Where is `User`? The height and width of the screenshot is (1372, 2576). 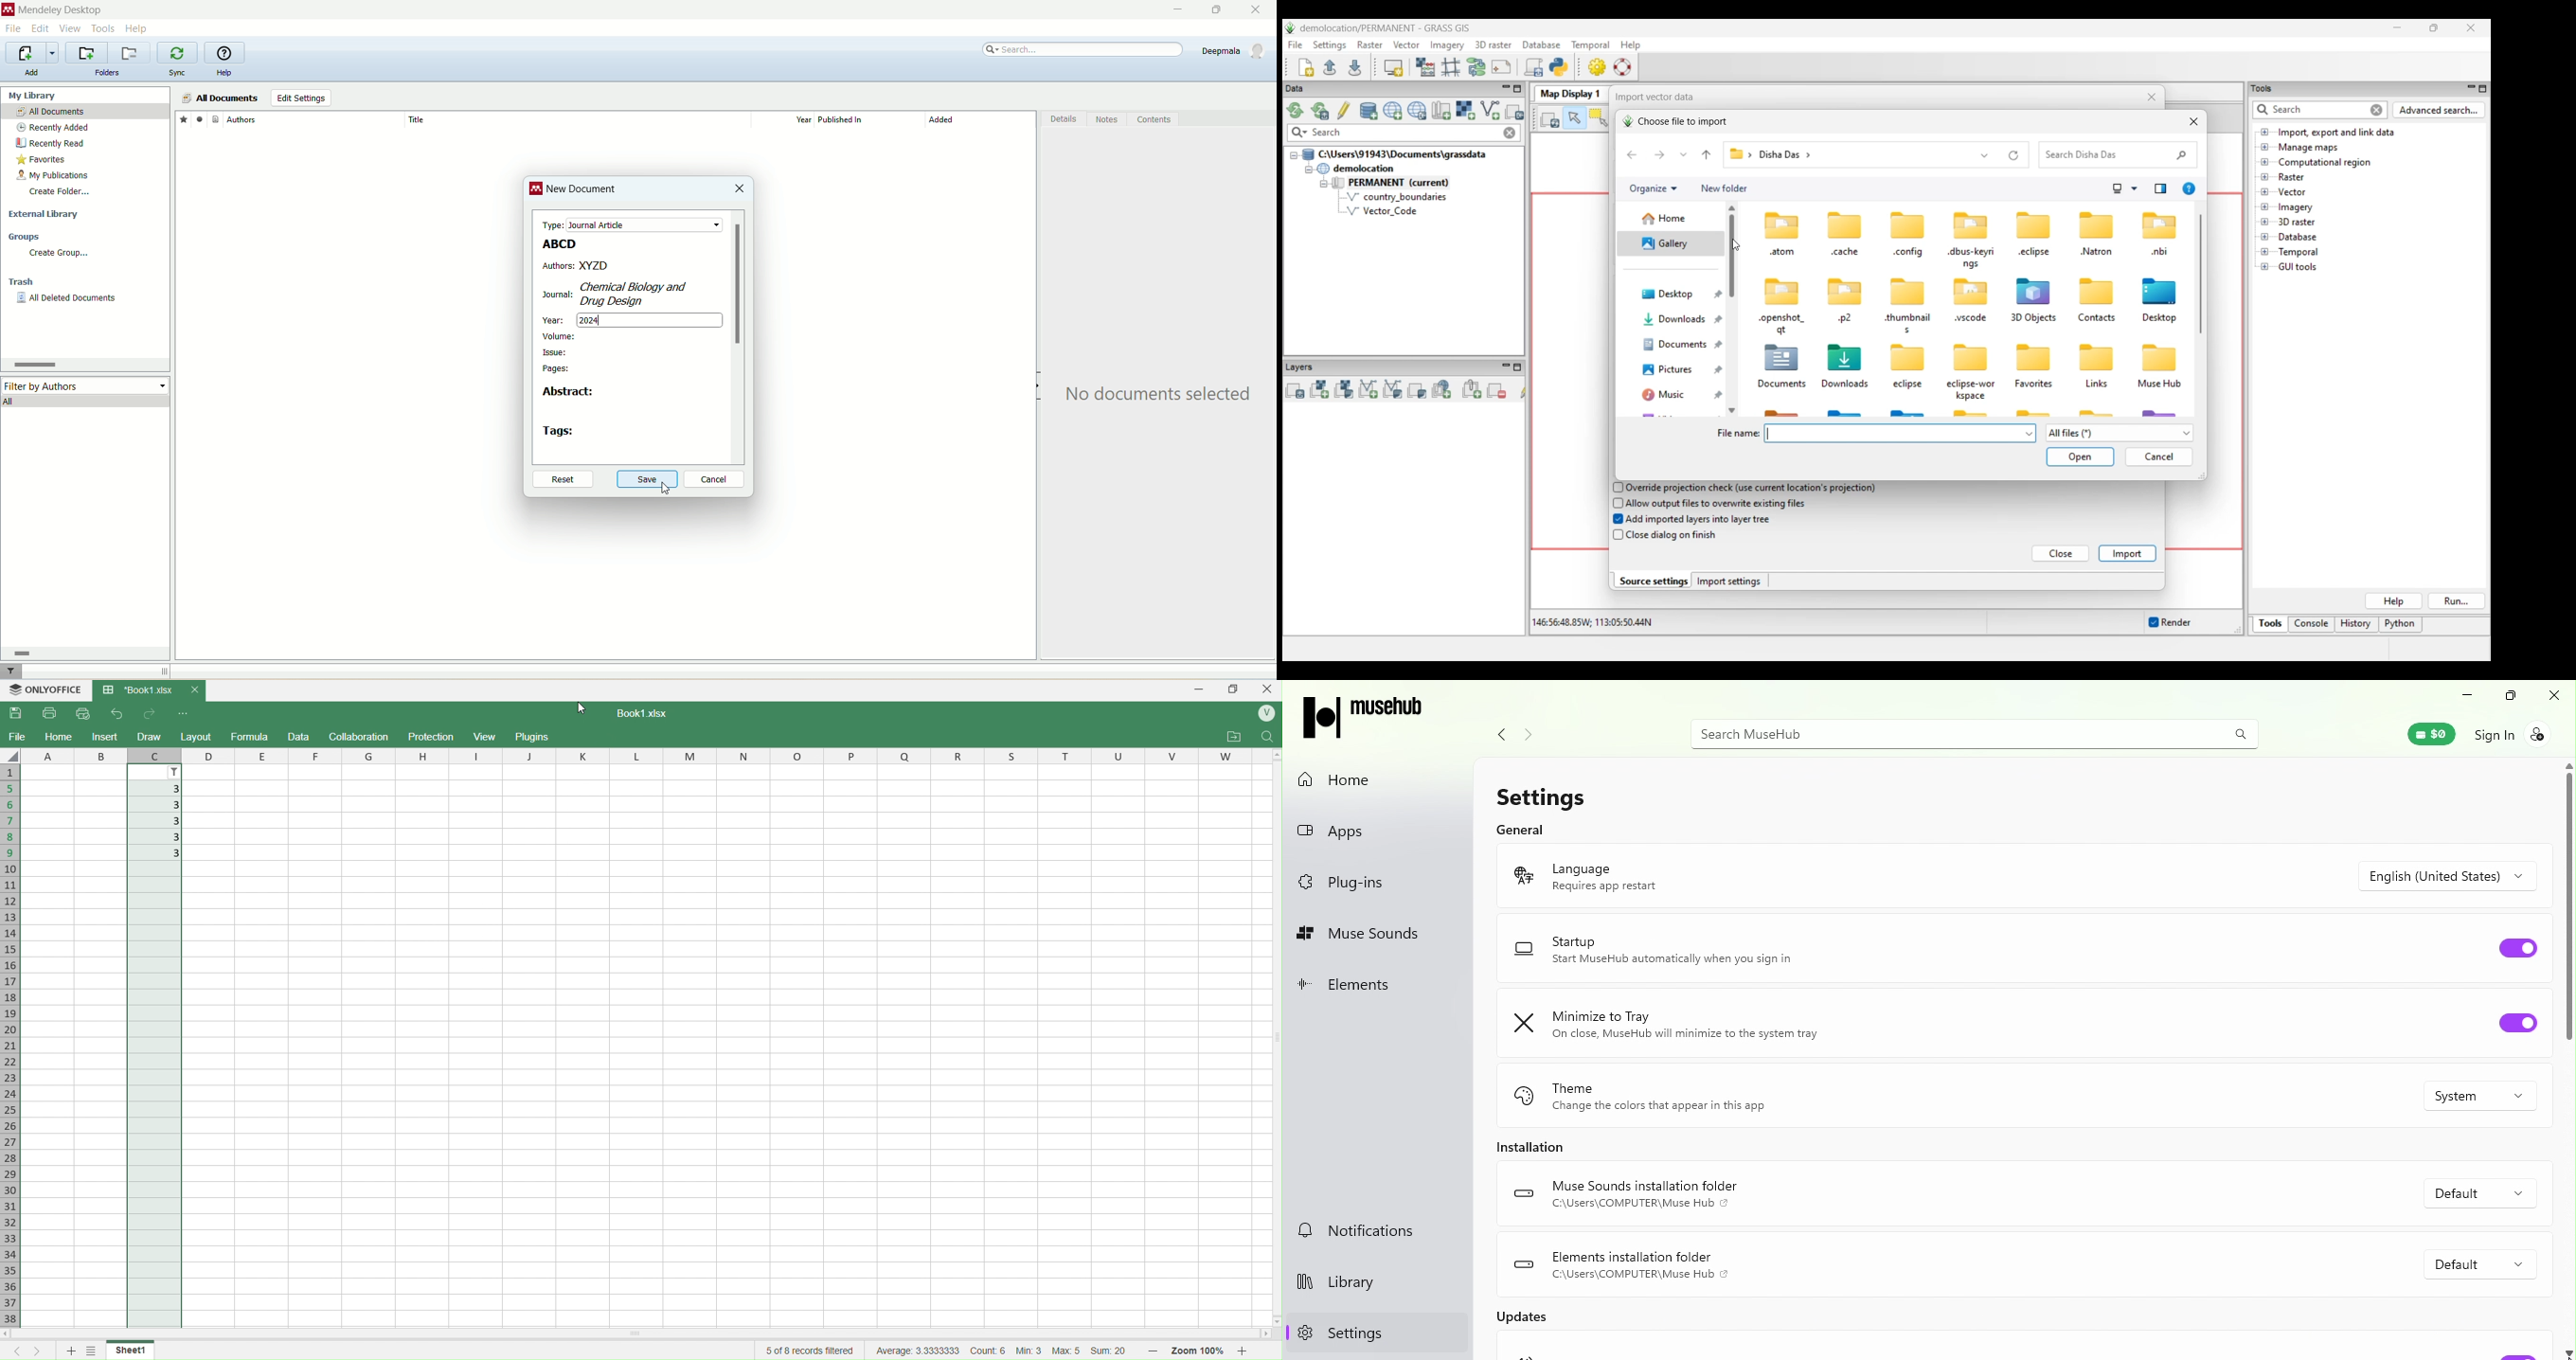 User is located at coordinates (1265, 714).